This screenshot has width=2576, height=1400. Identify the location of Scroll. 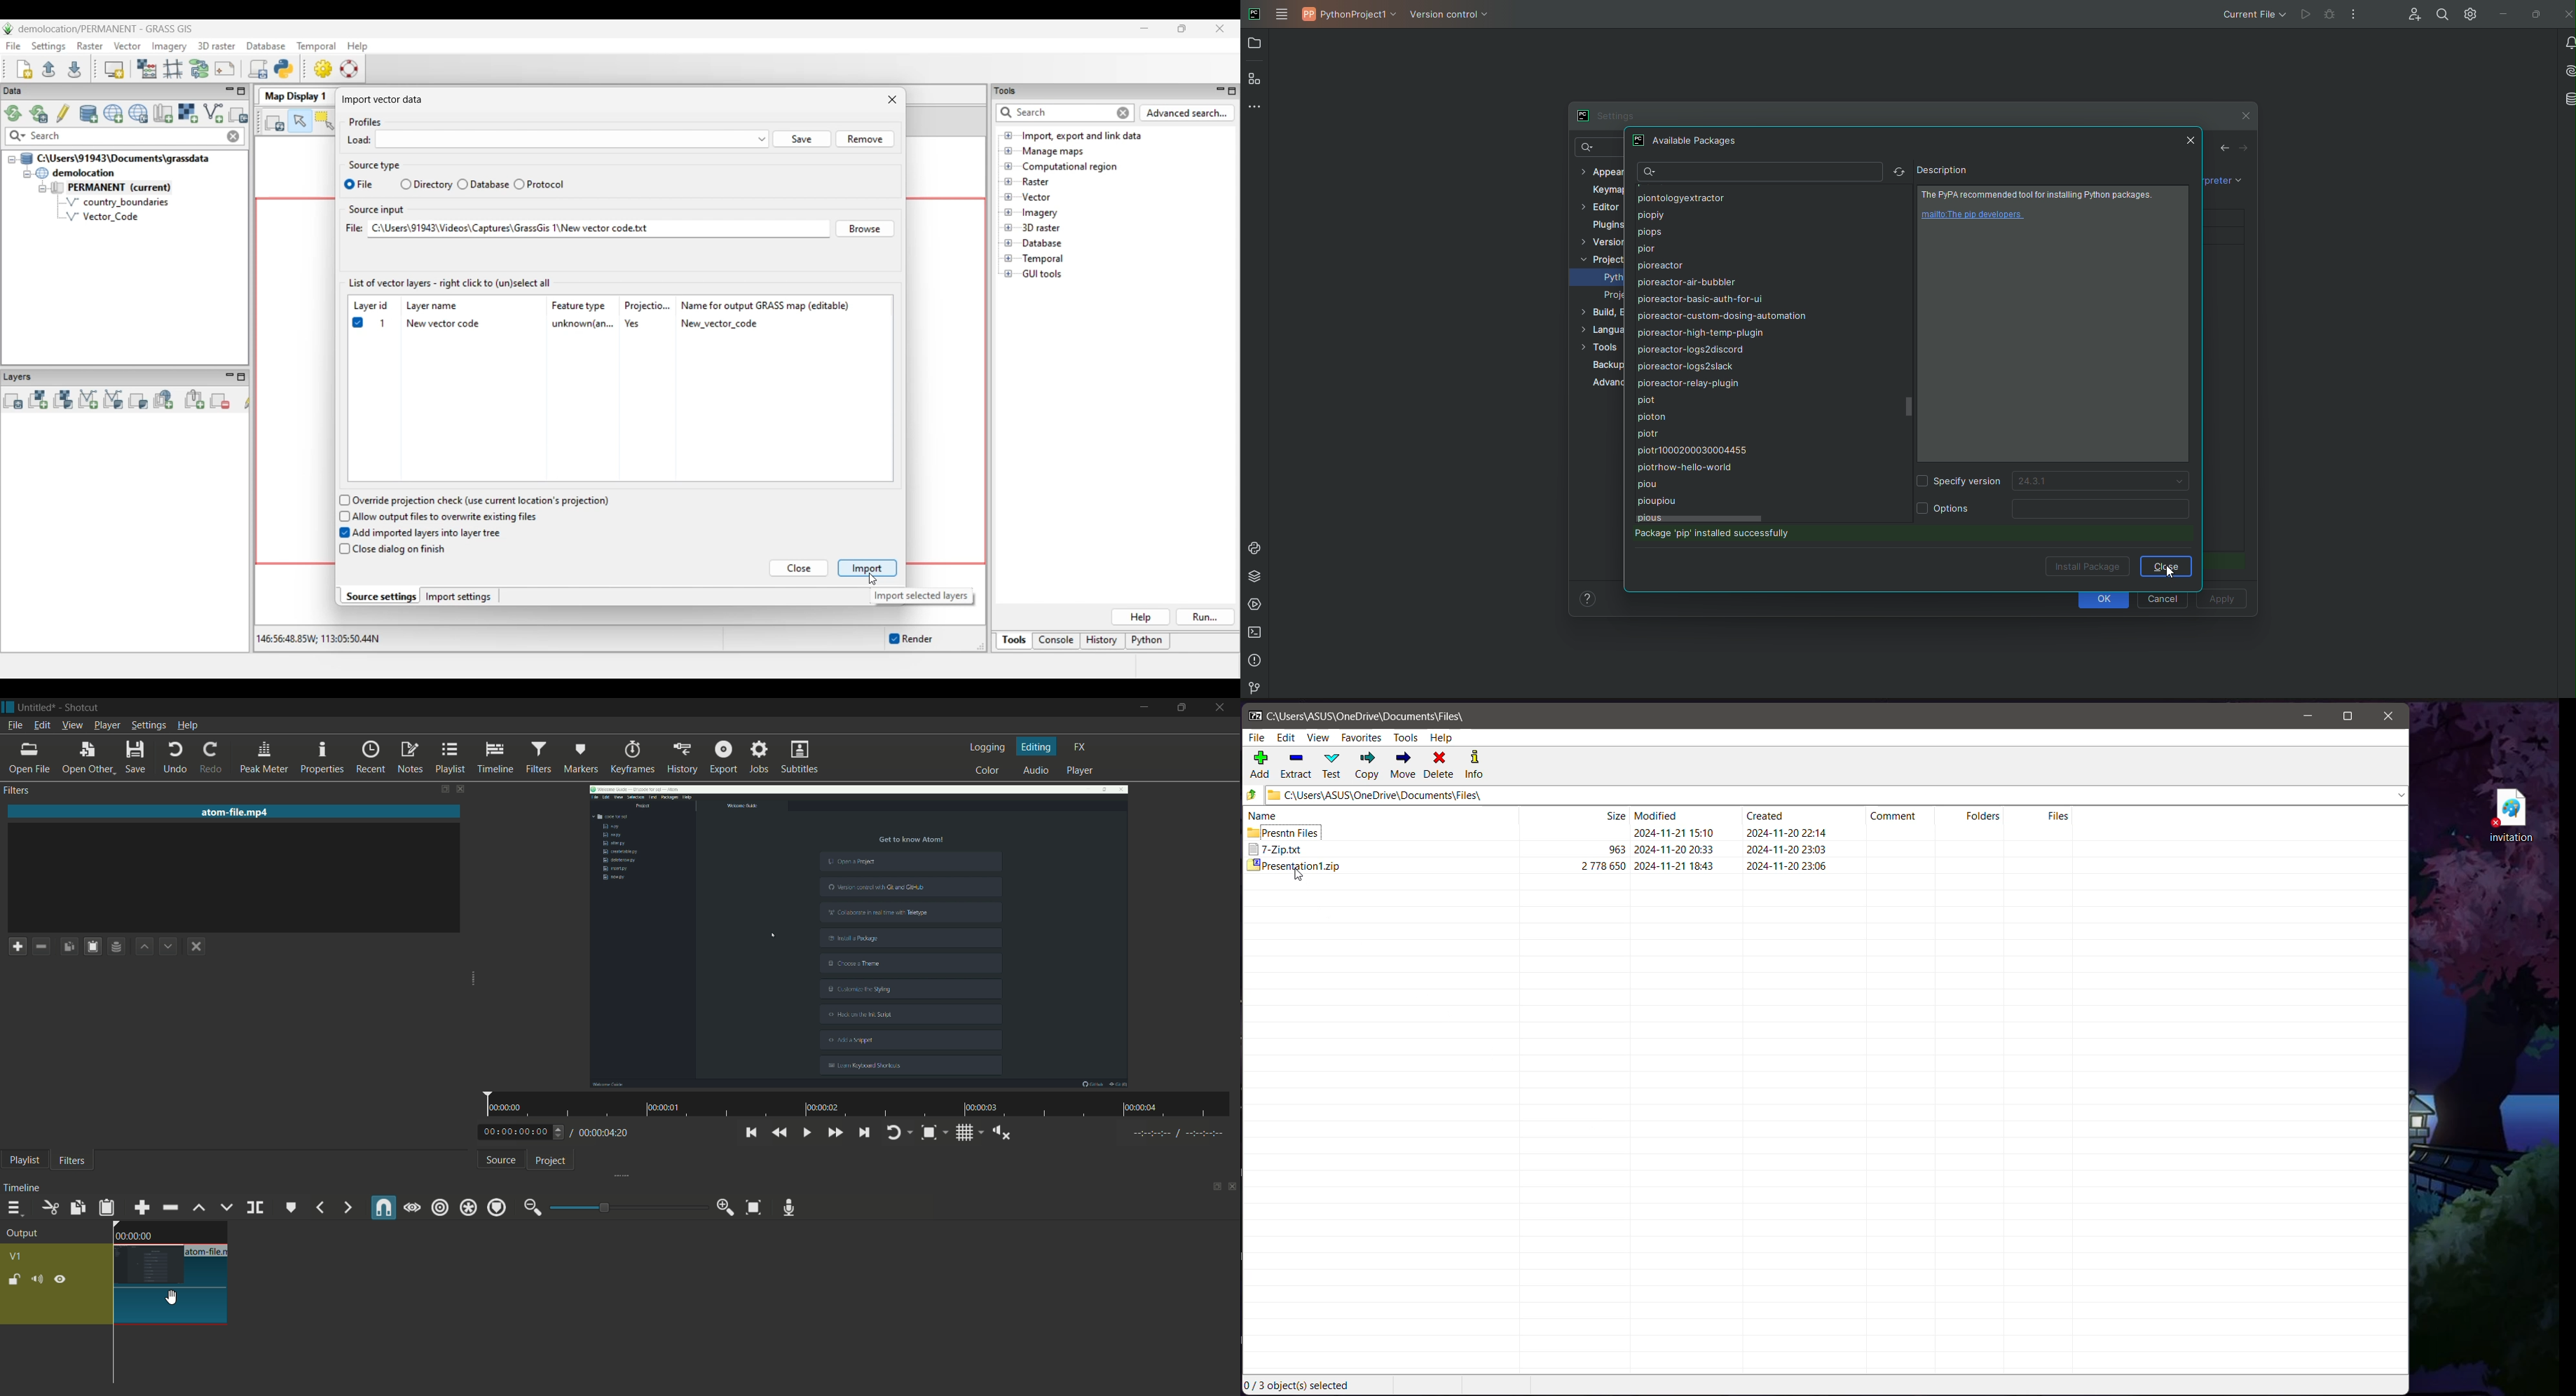
(1910, 408).